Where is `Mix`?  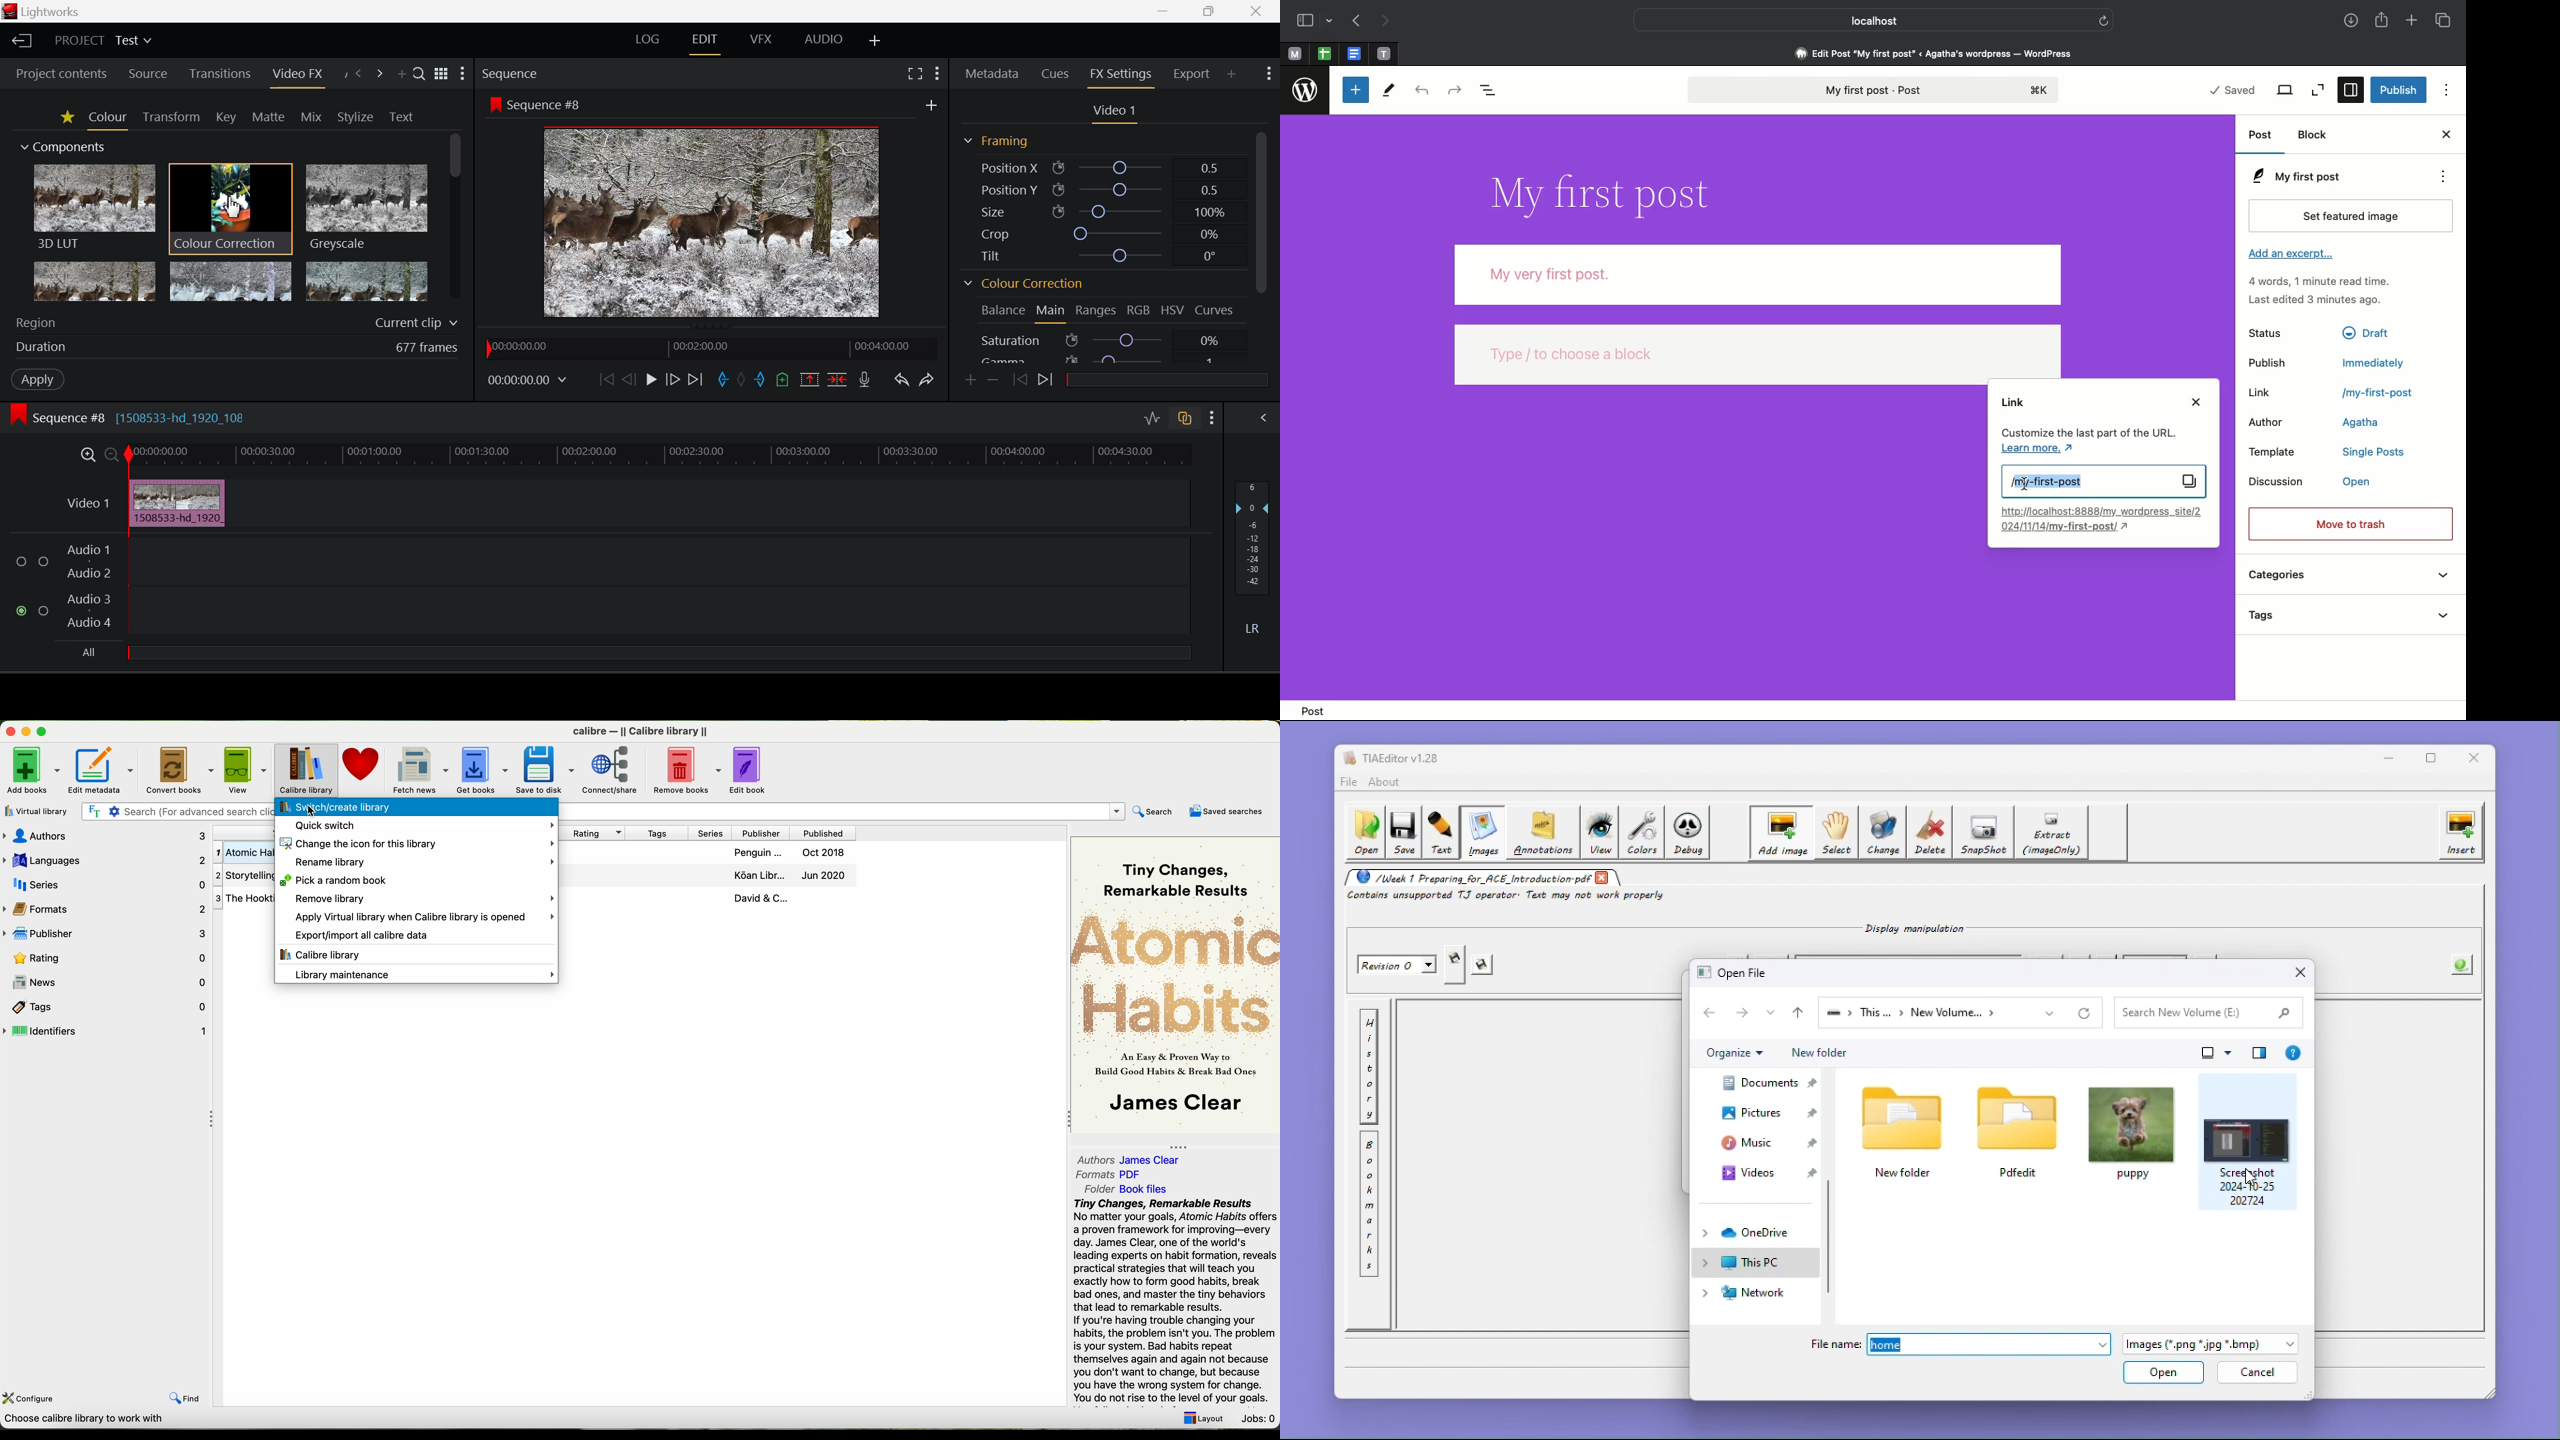 Mix is located at coordinates (312, 116).